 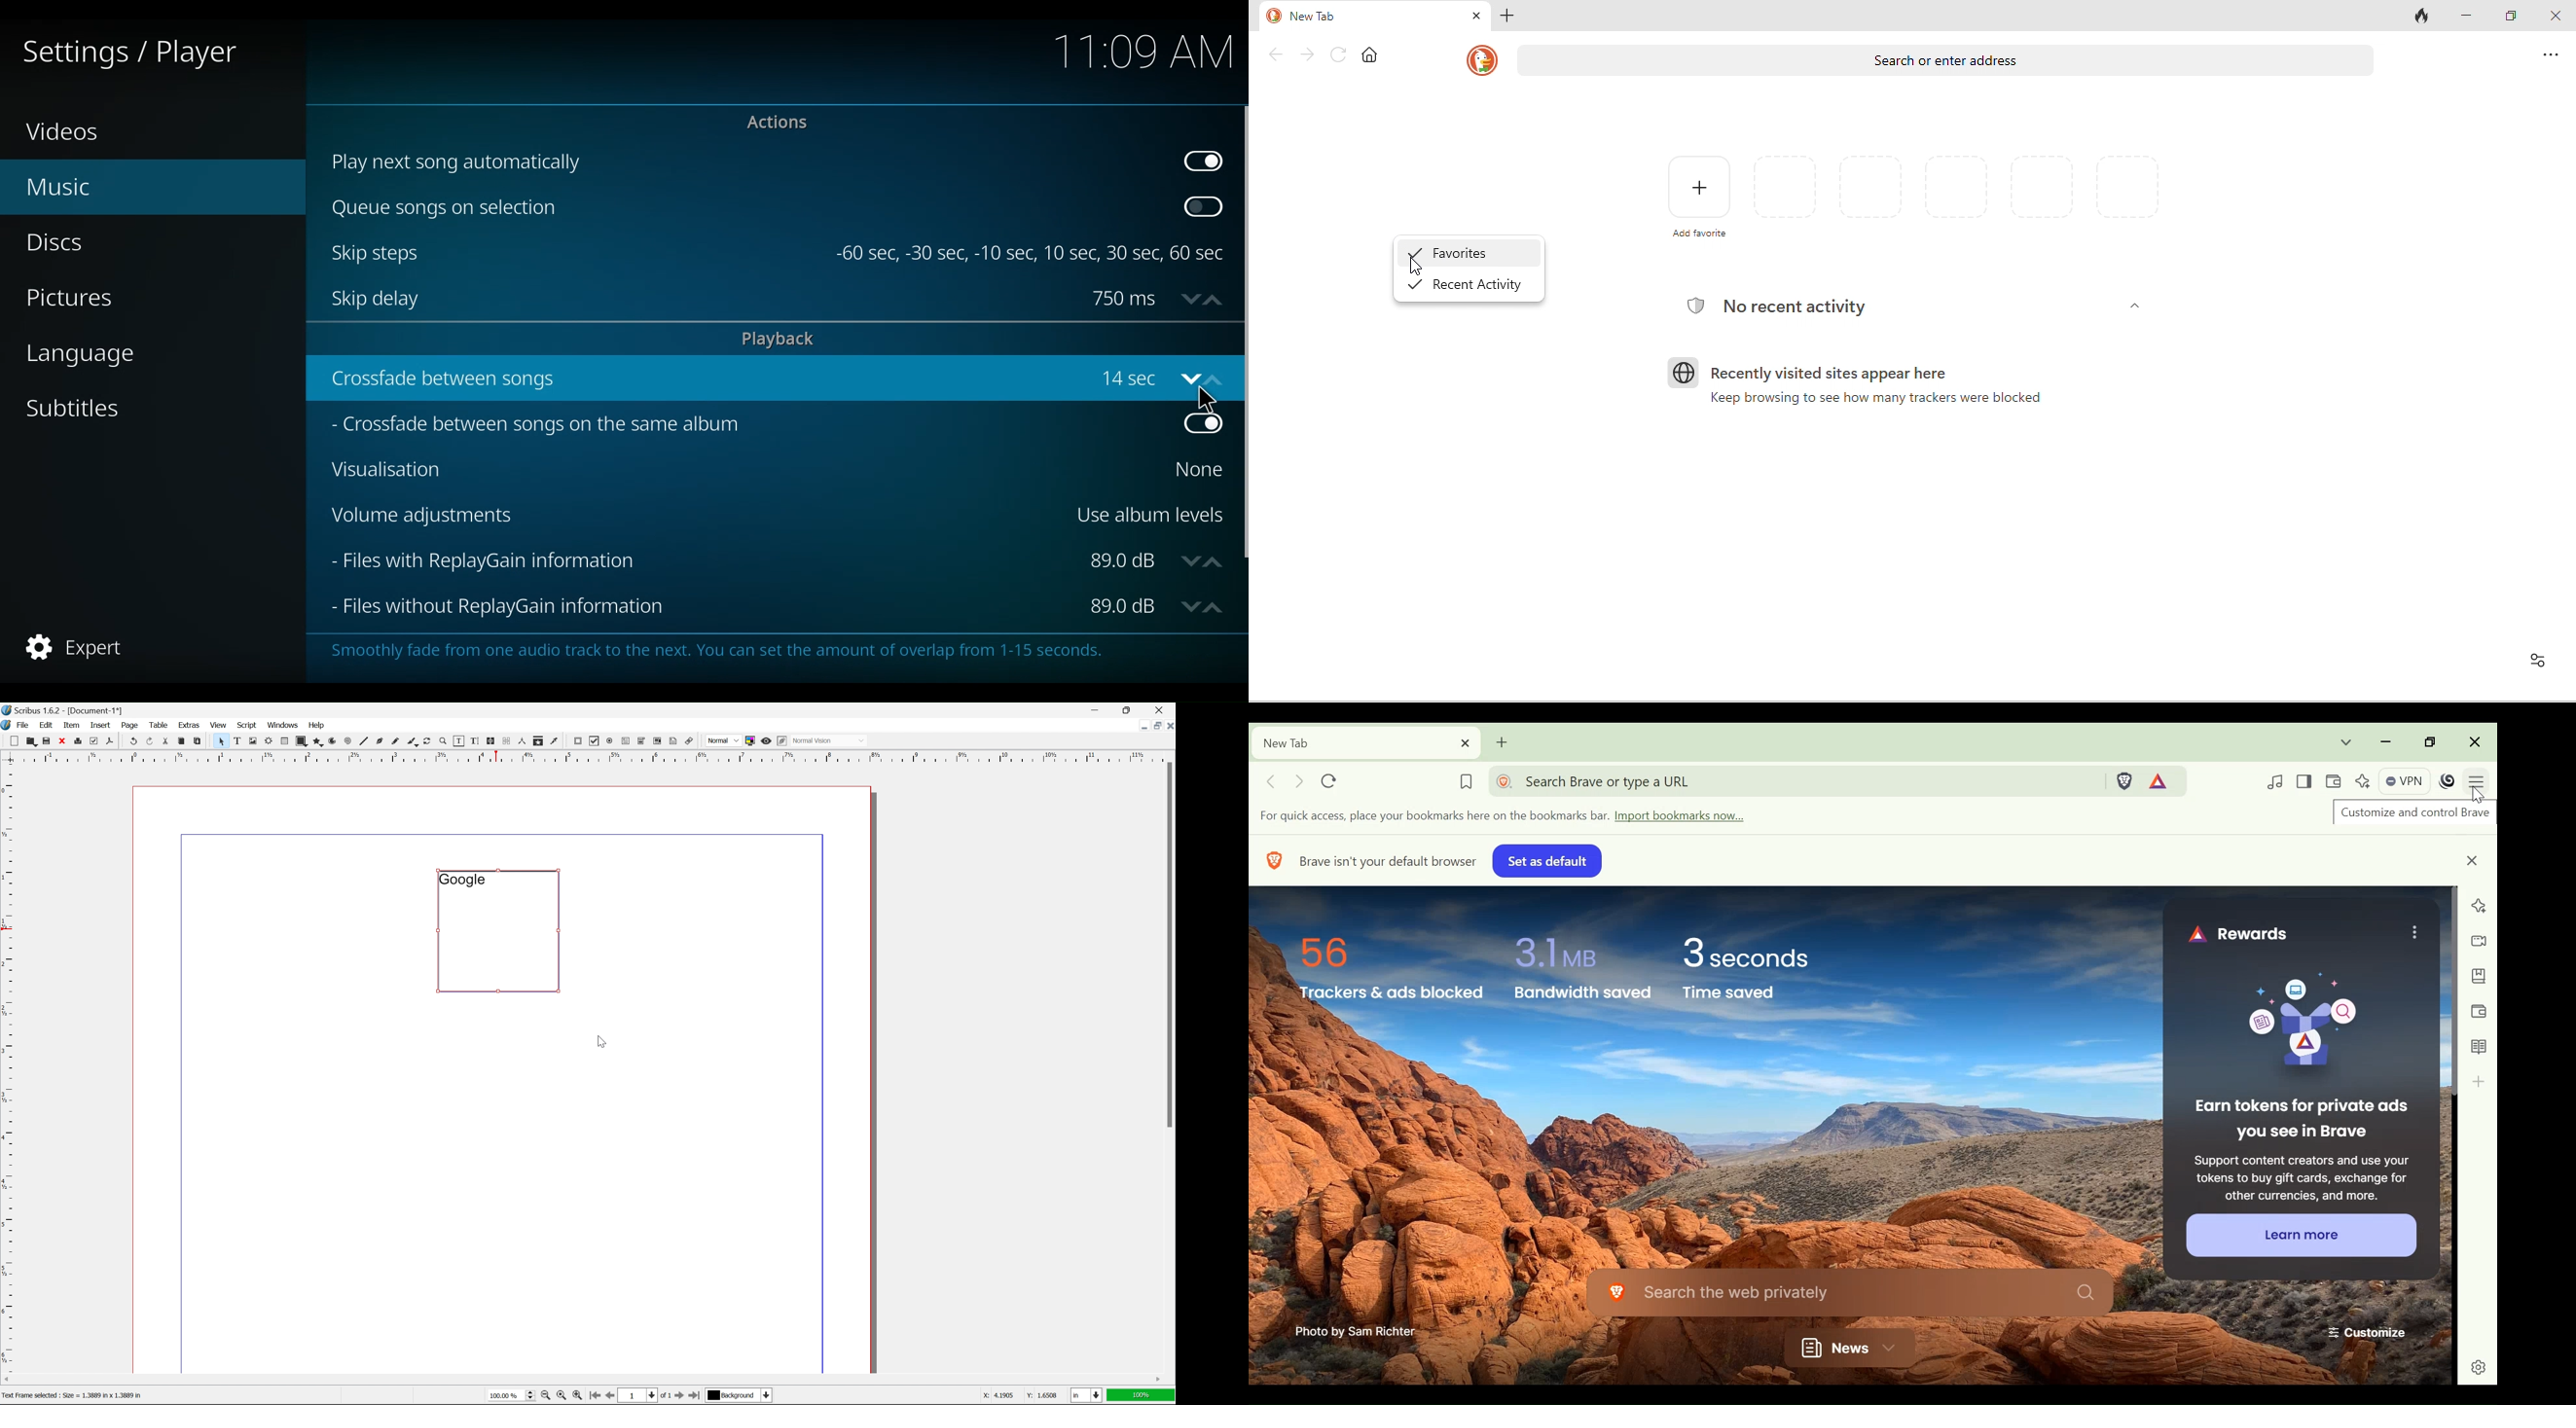 I want to click on save as pdf, so click(x=110, y=741).